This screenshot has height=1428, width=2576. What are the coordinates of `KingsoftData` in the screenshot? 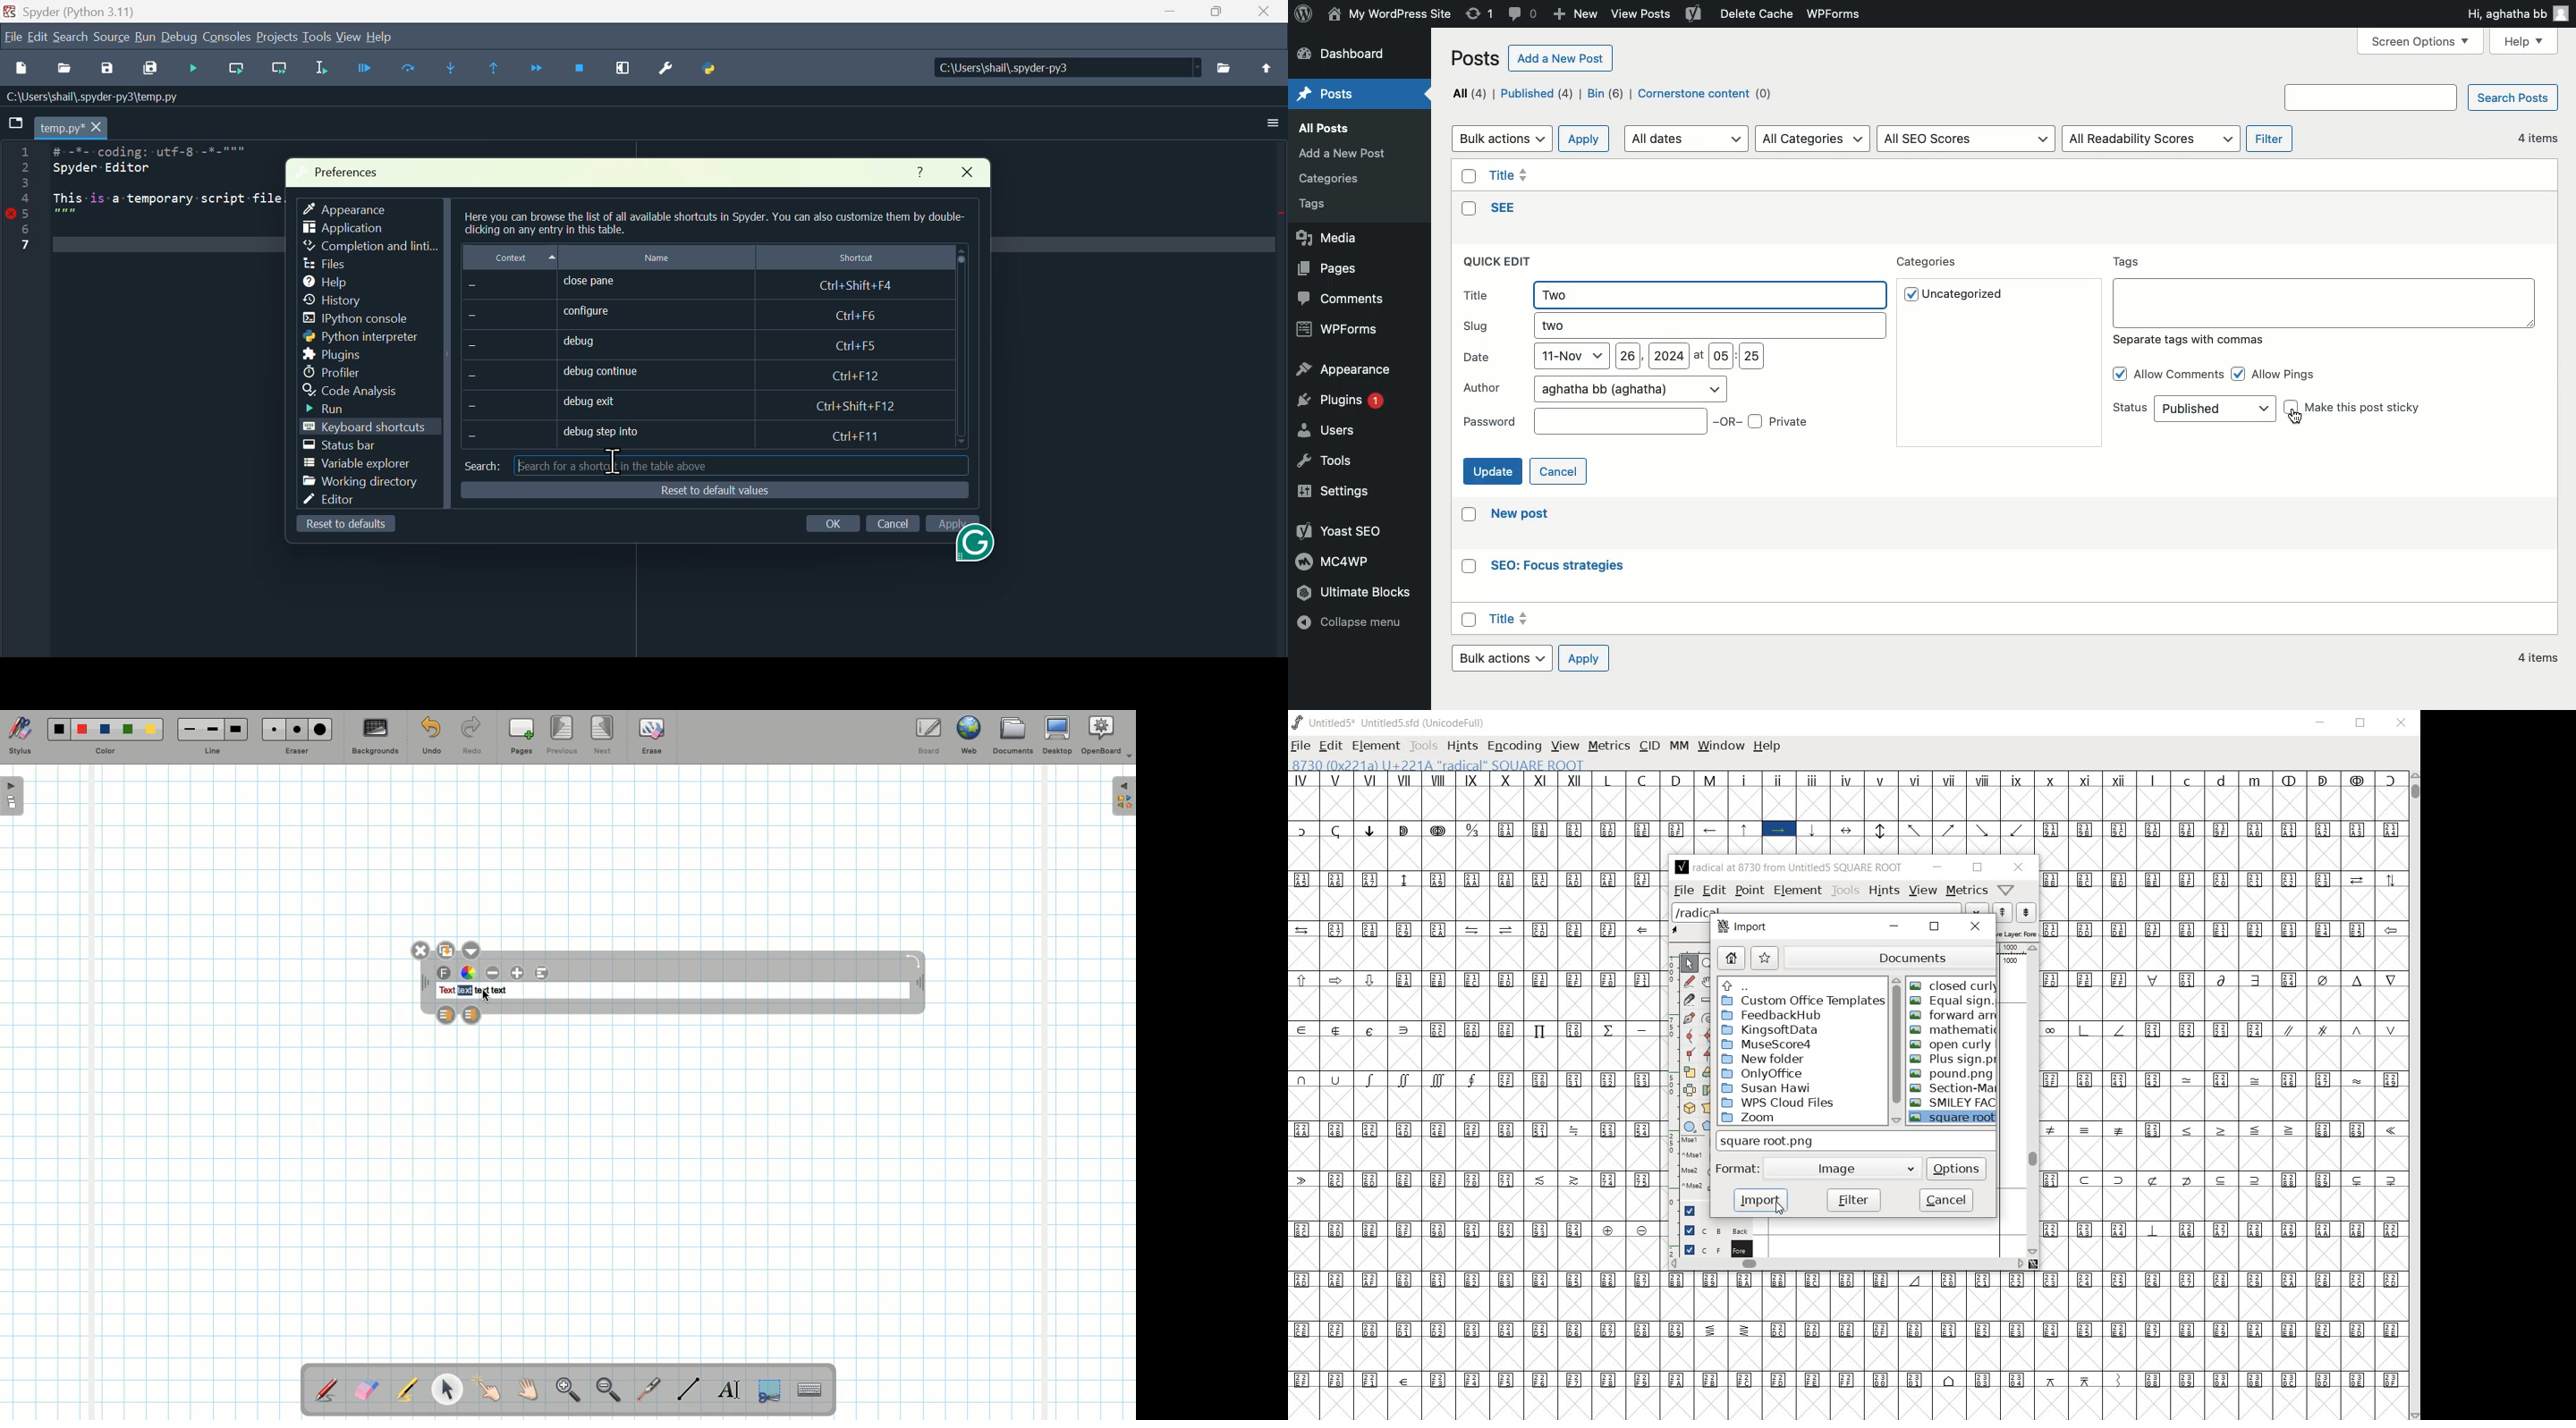 It's located at (1770, 1031).